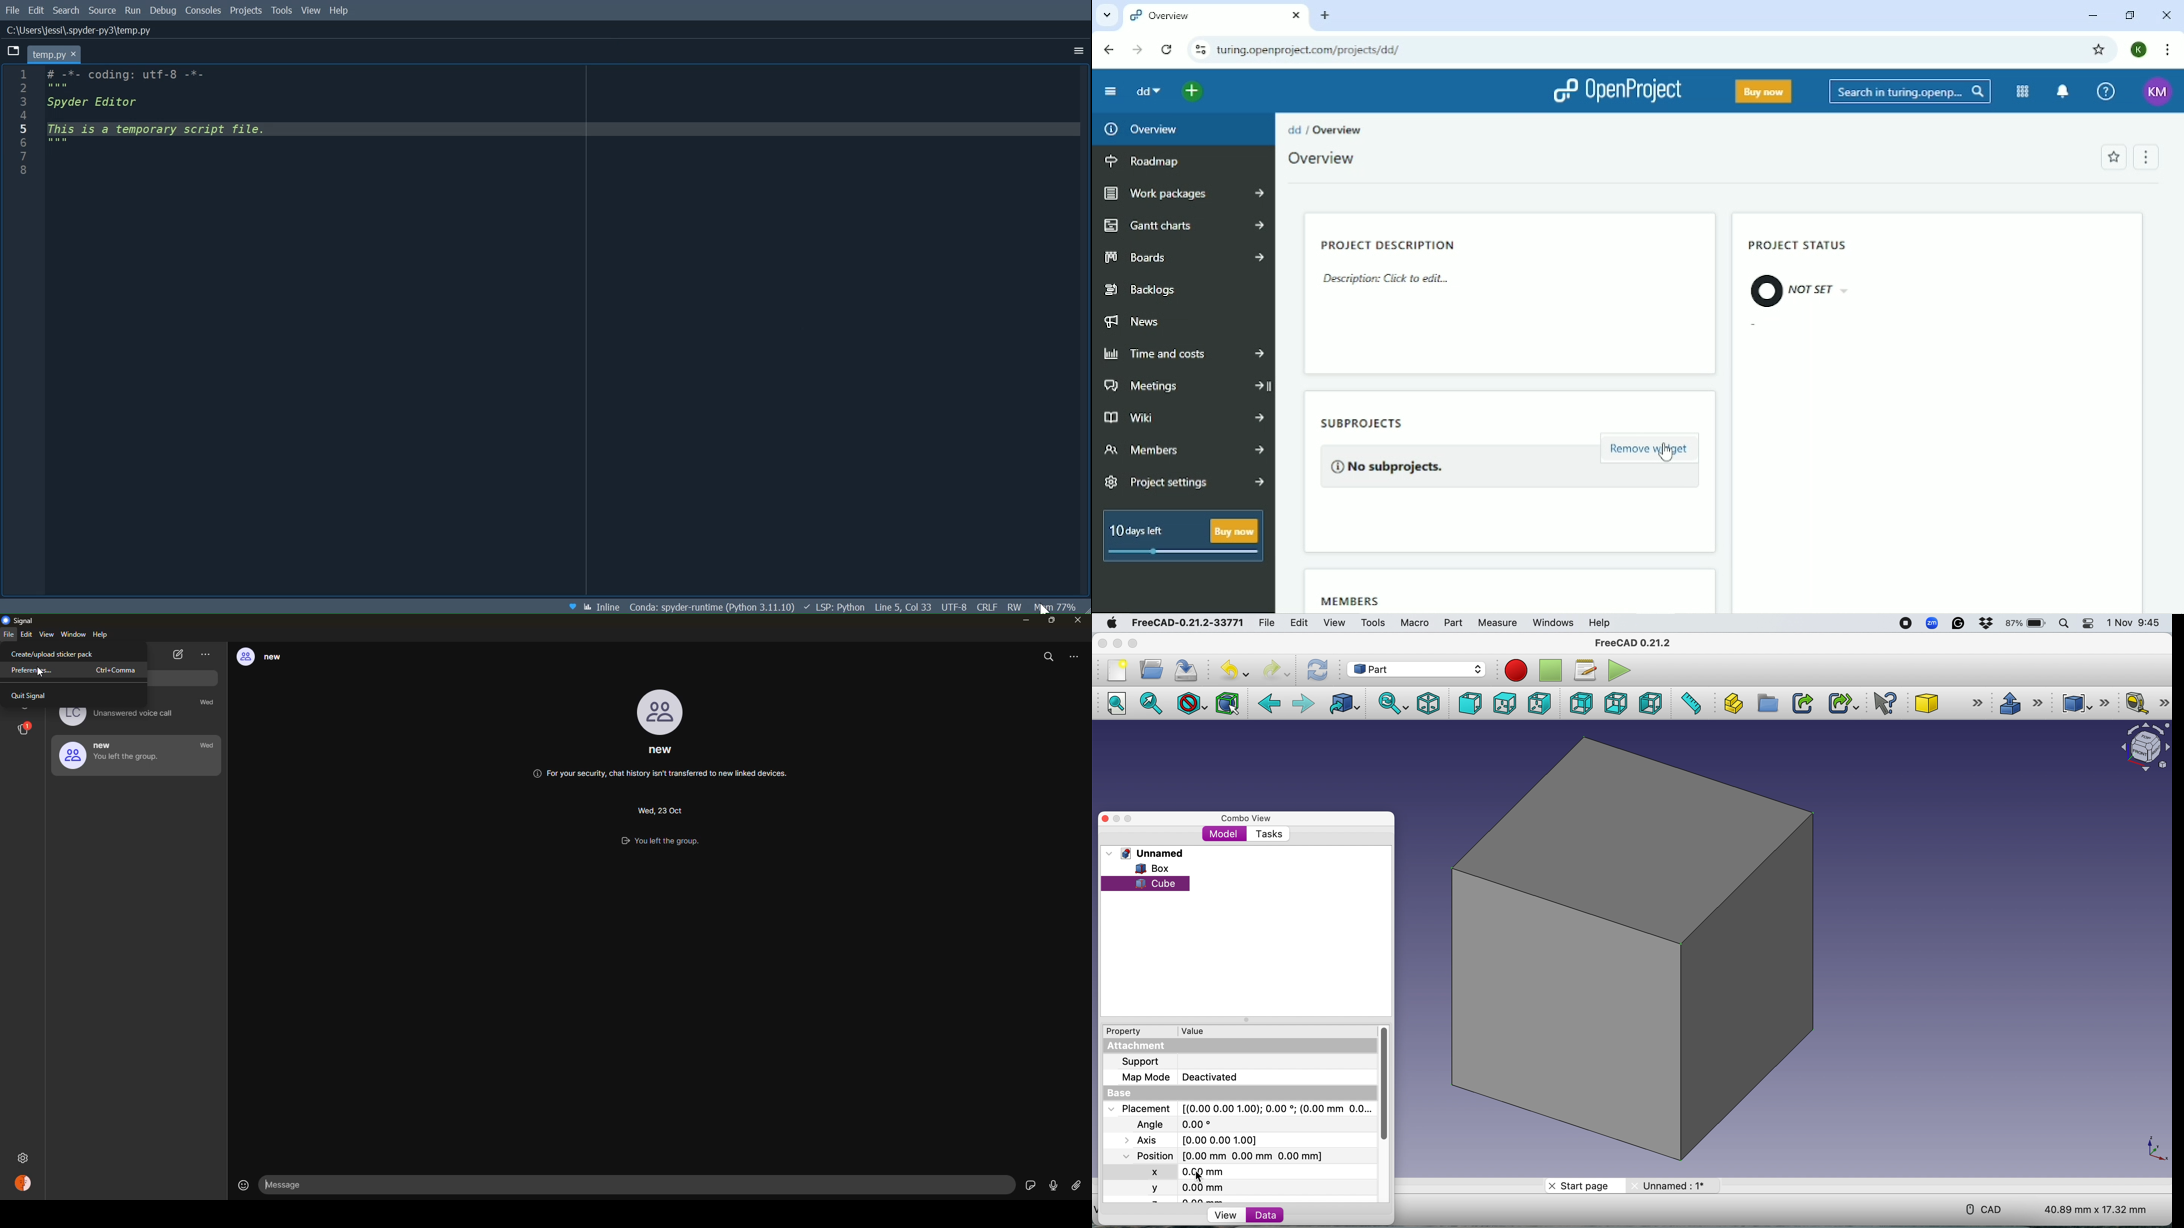  Describe the element at coordinates (164, 11) in the screenshot. I see `Debug` at that location.